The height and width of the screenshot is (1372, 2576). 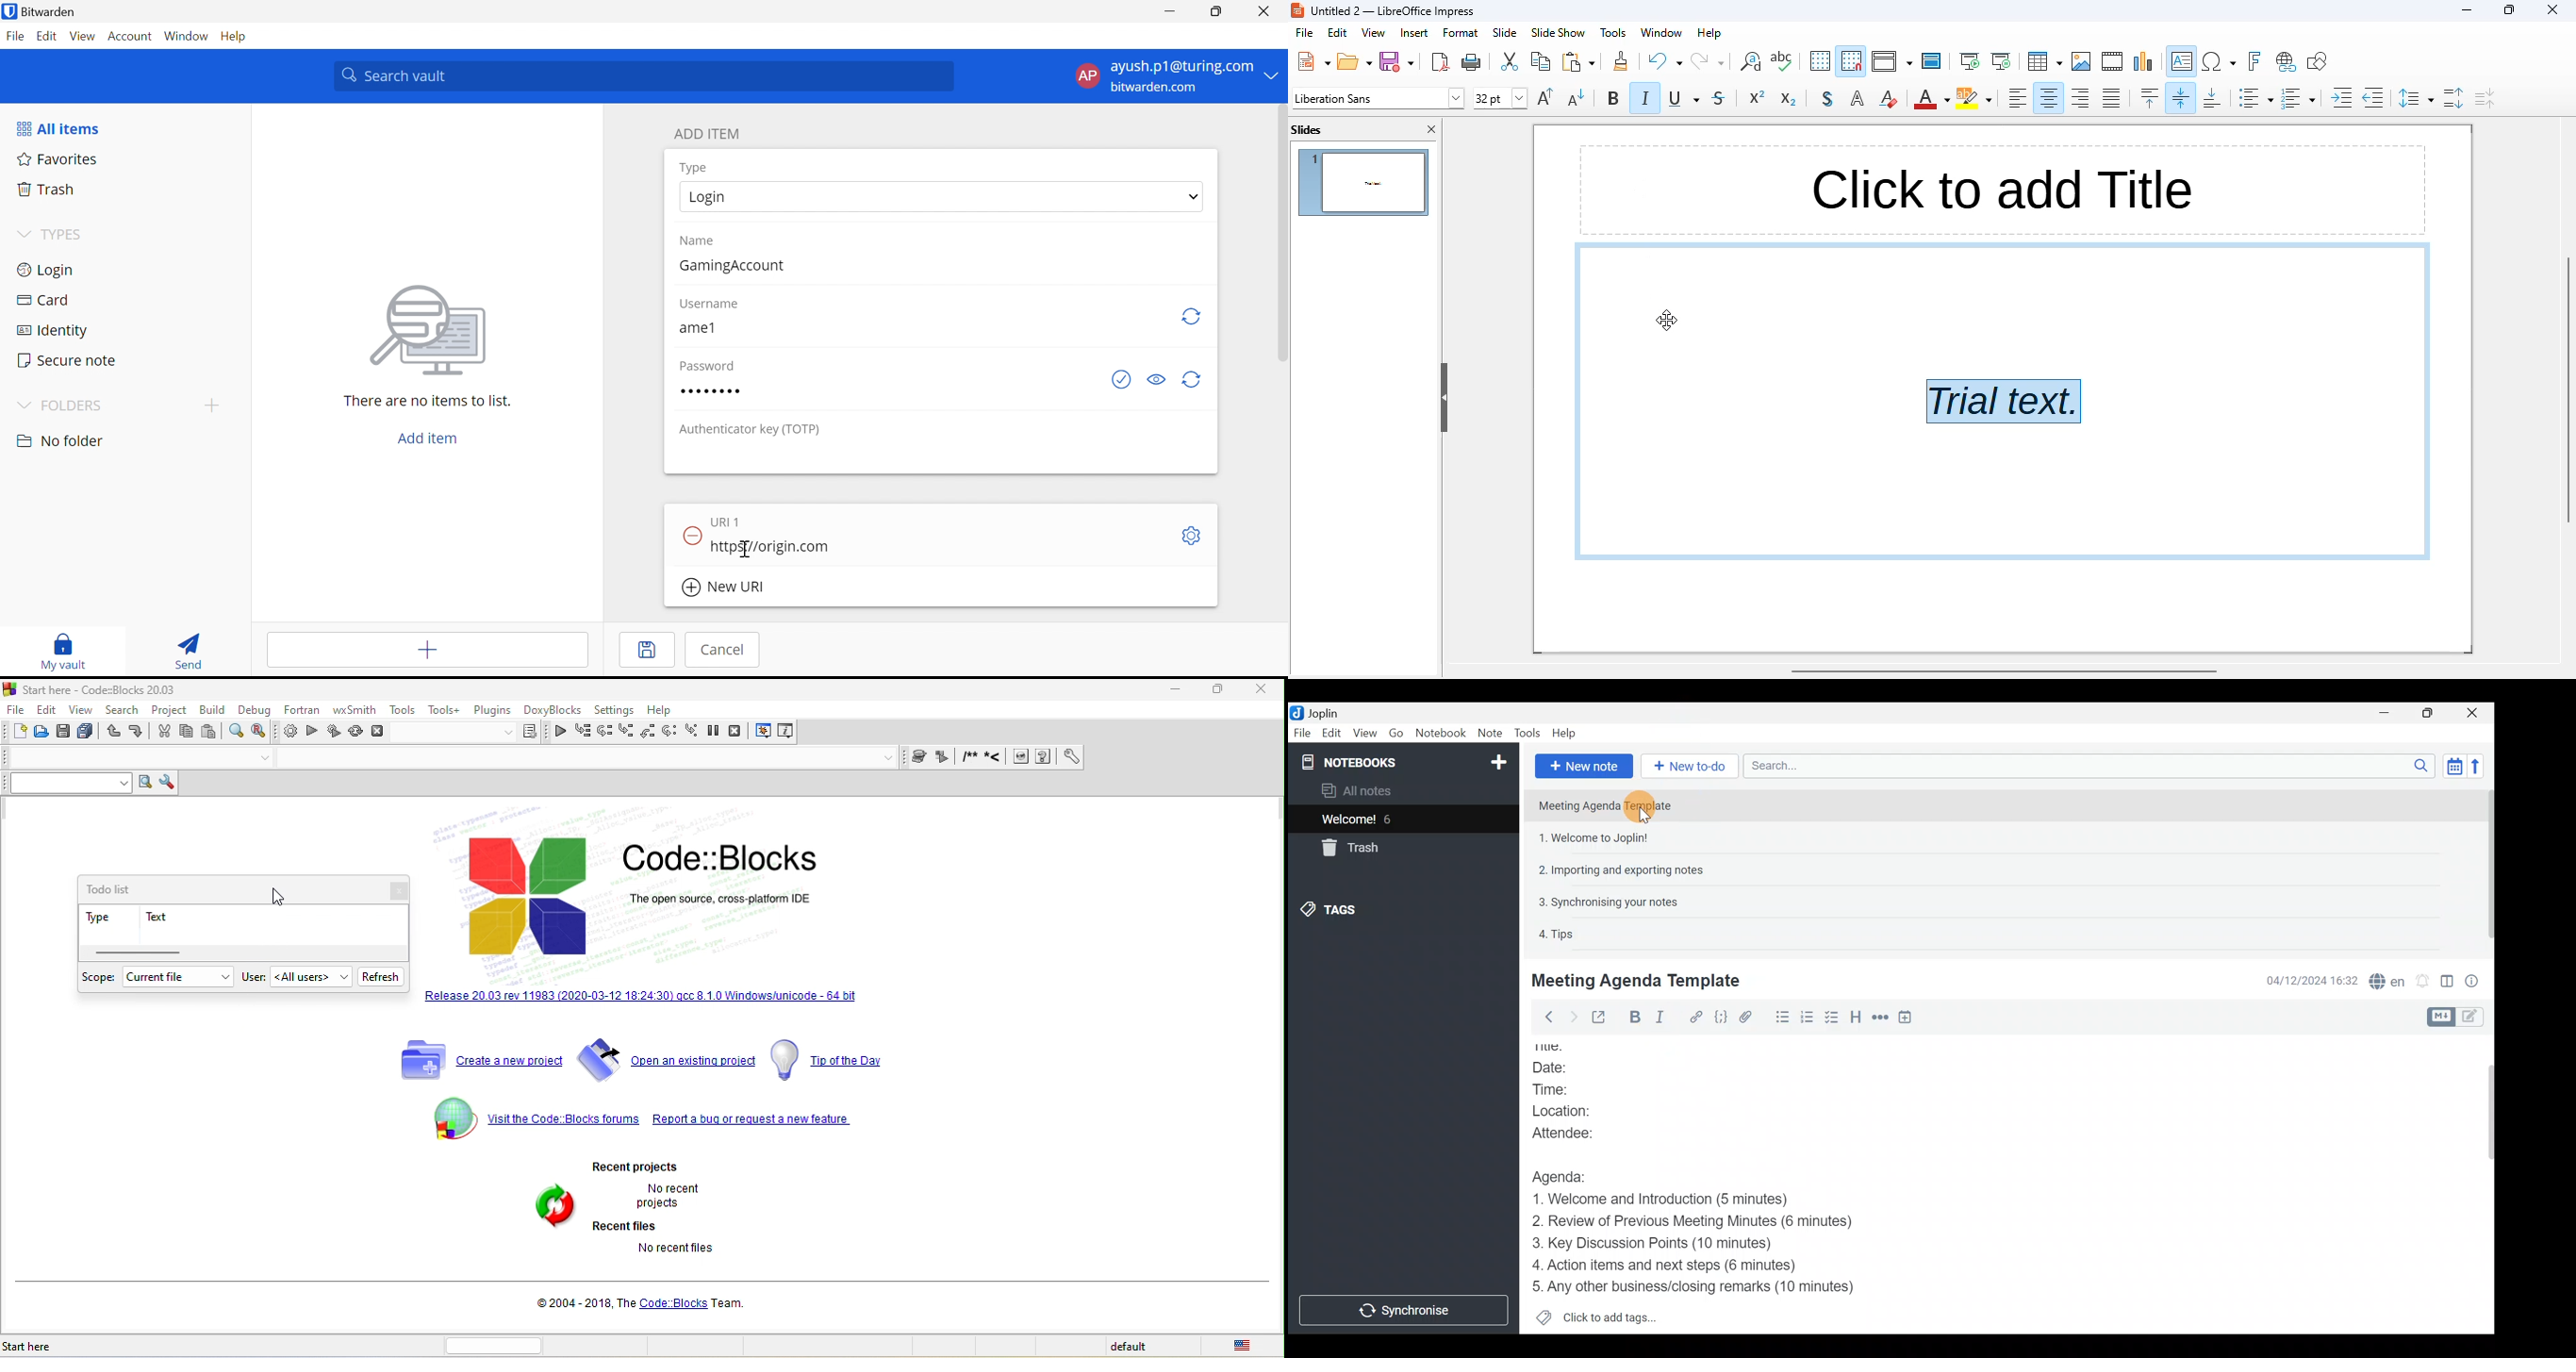 I want to click on run chm, so click(x=1046, y=757).